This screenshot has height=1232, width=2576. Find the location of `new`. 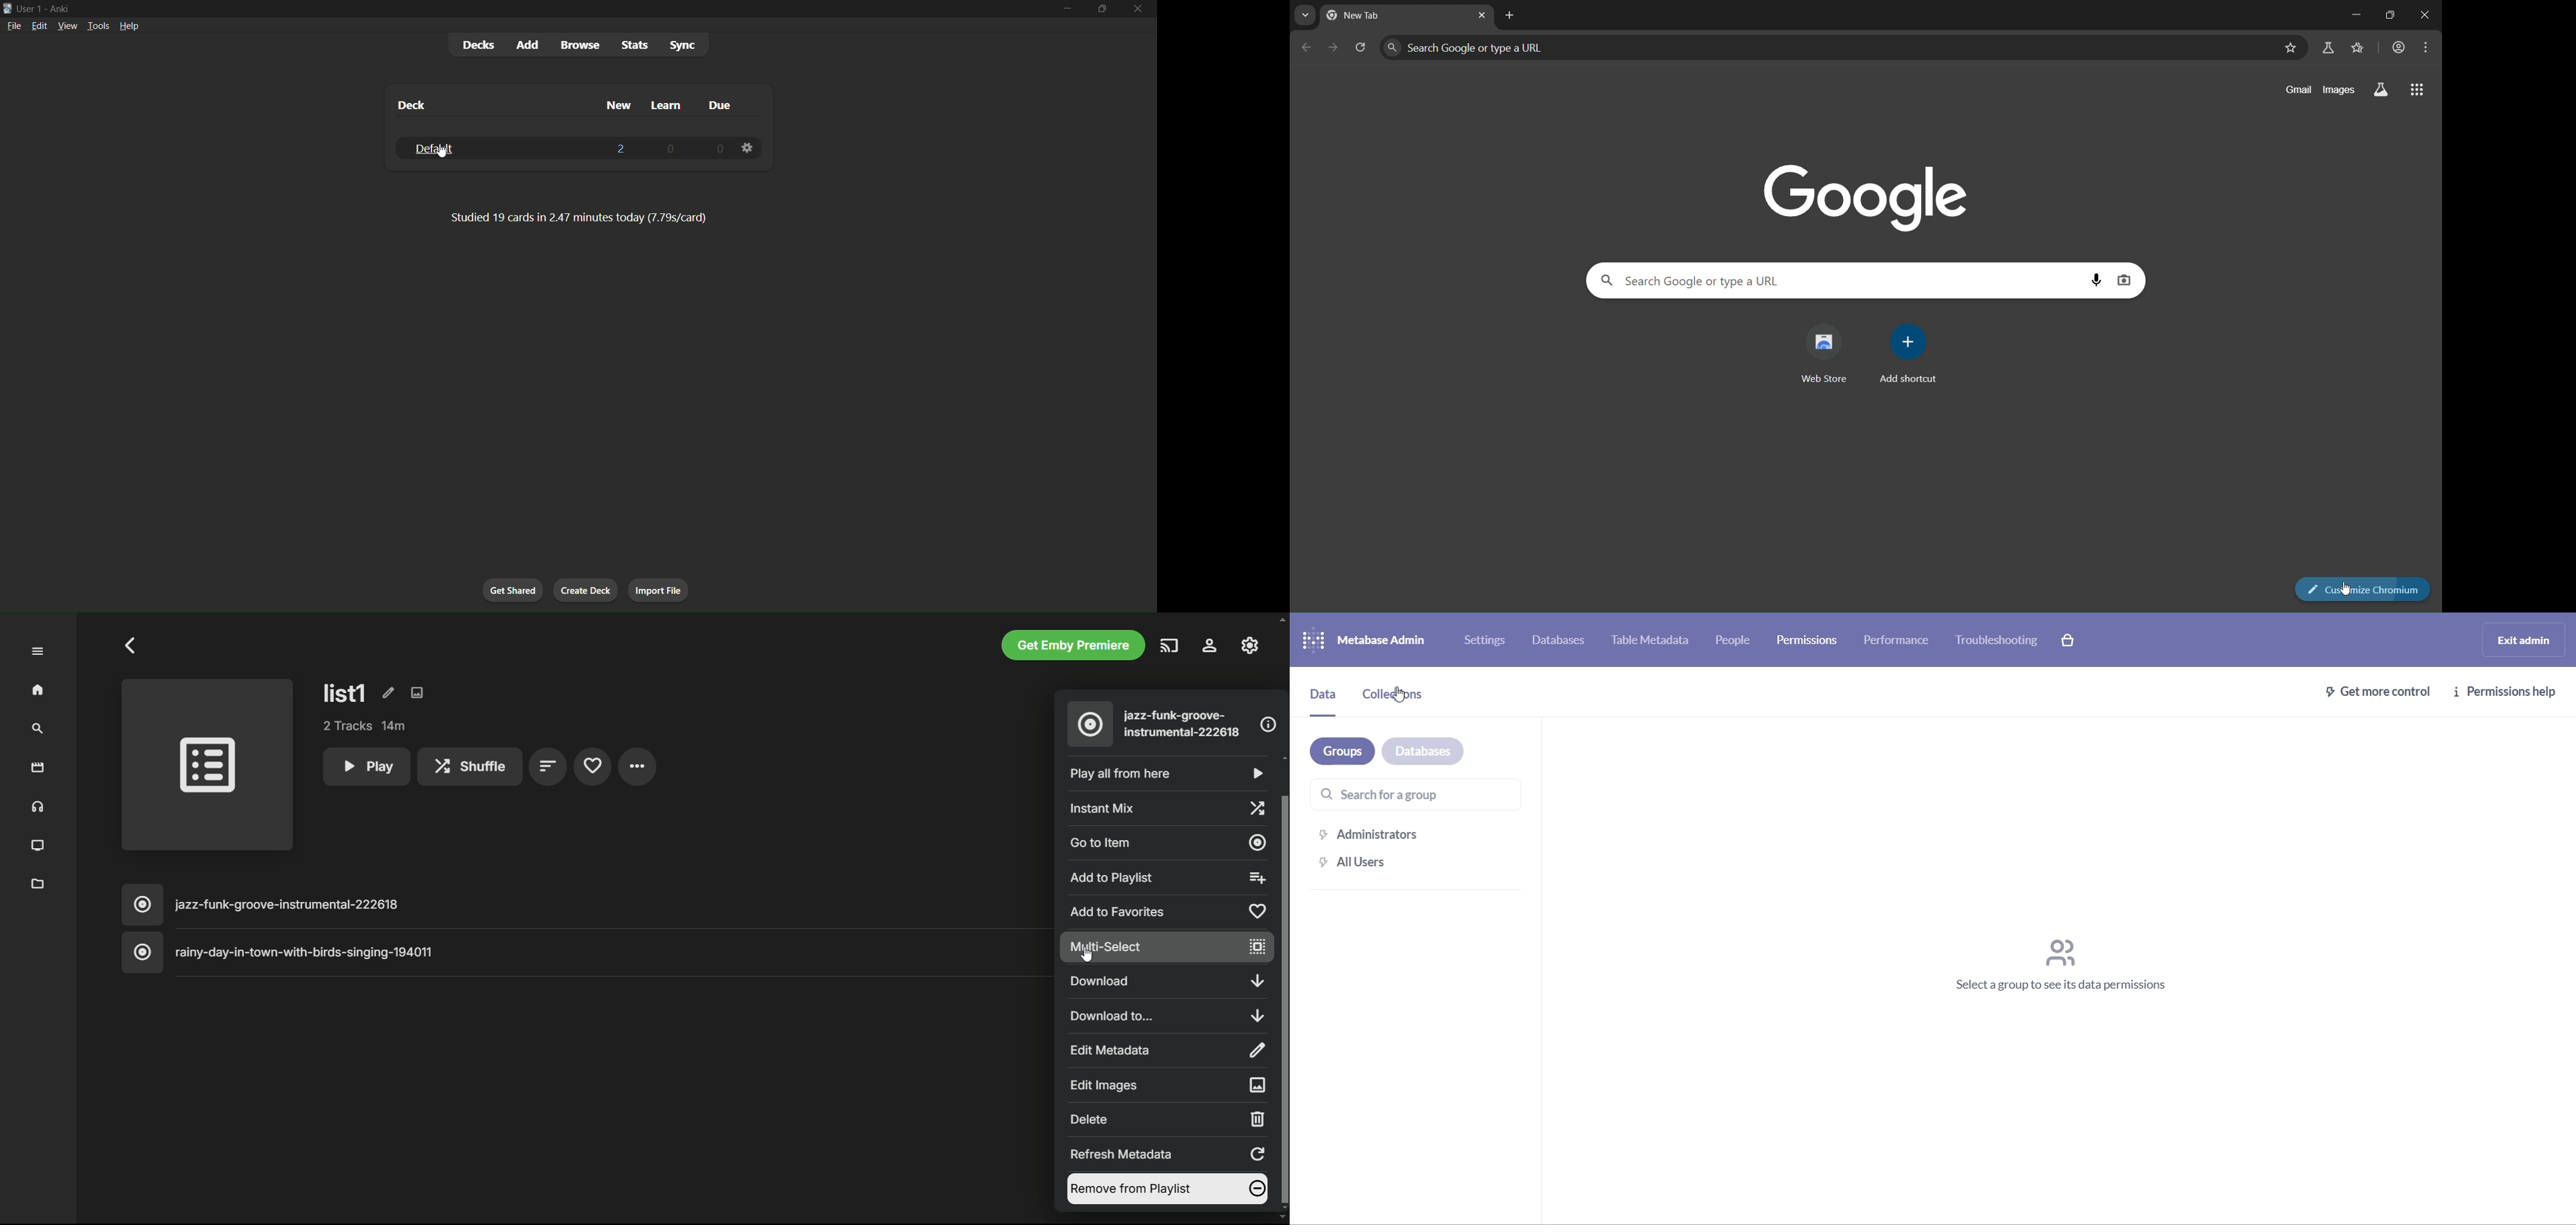

new is located at coordinates (619, 103).